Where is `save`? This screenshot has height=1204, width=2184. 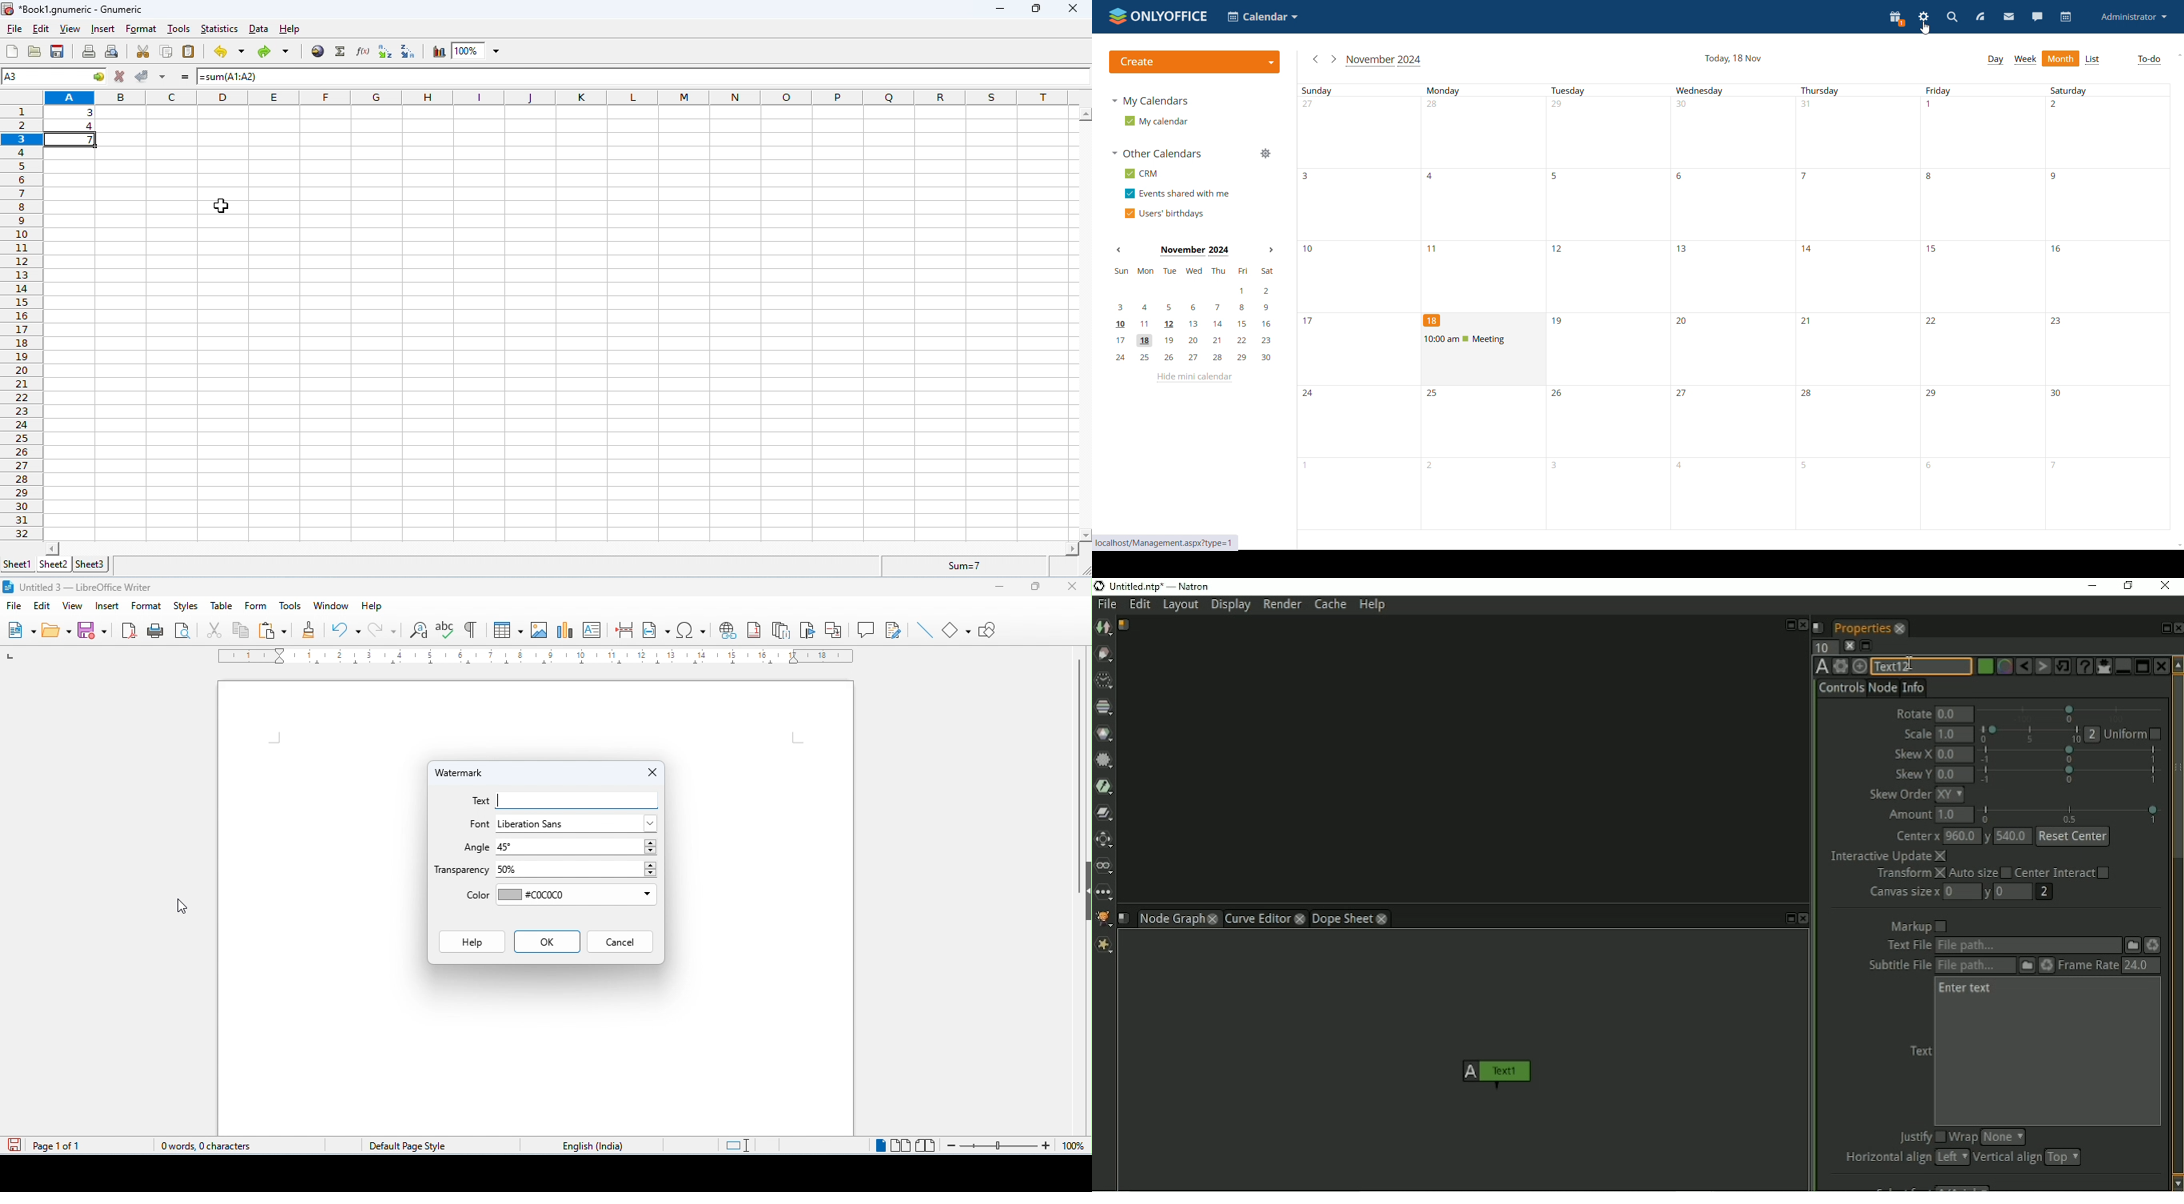 save is located at coordinates (13, 1145).